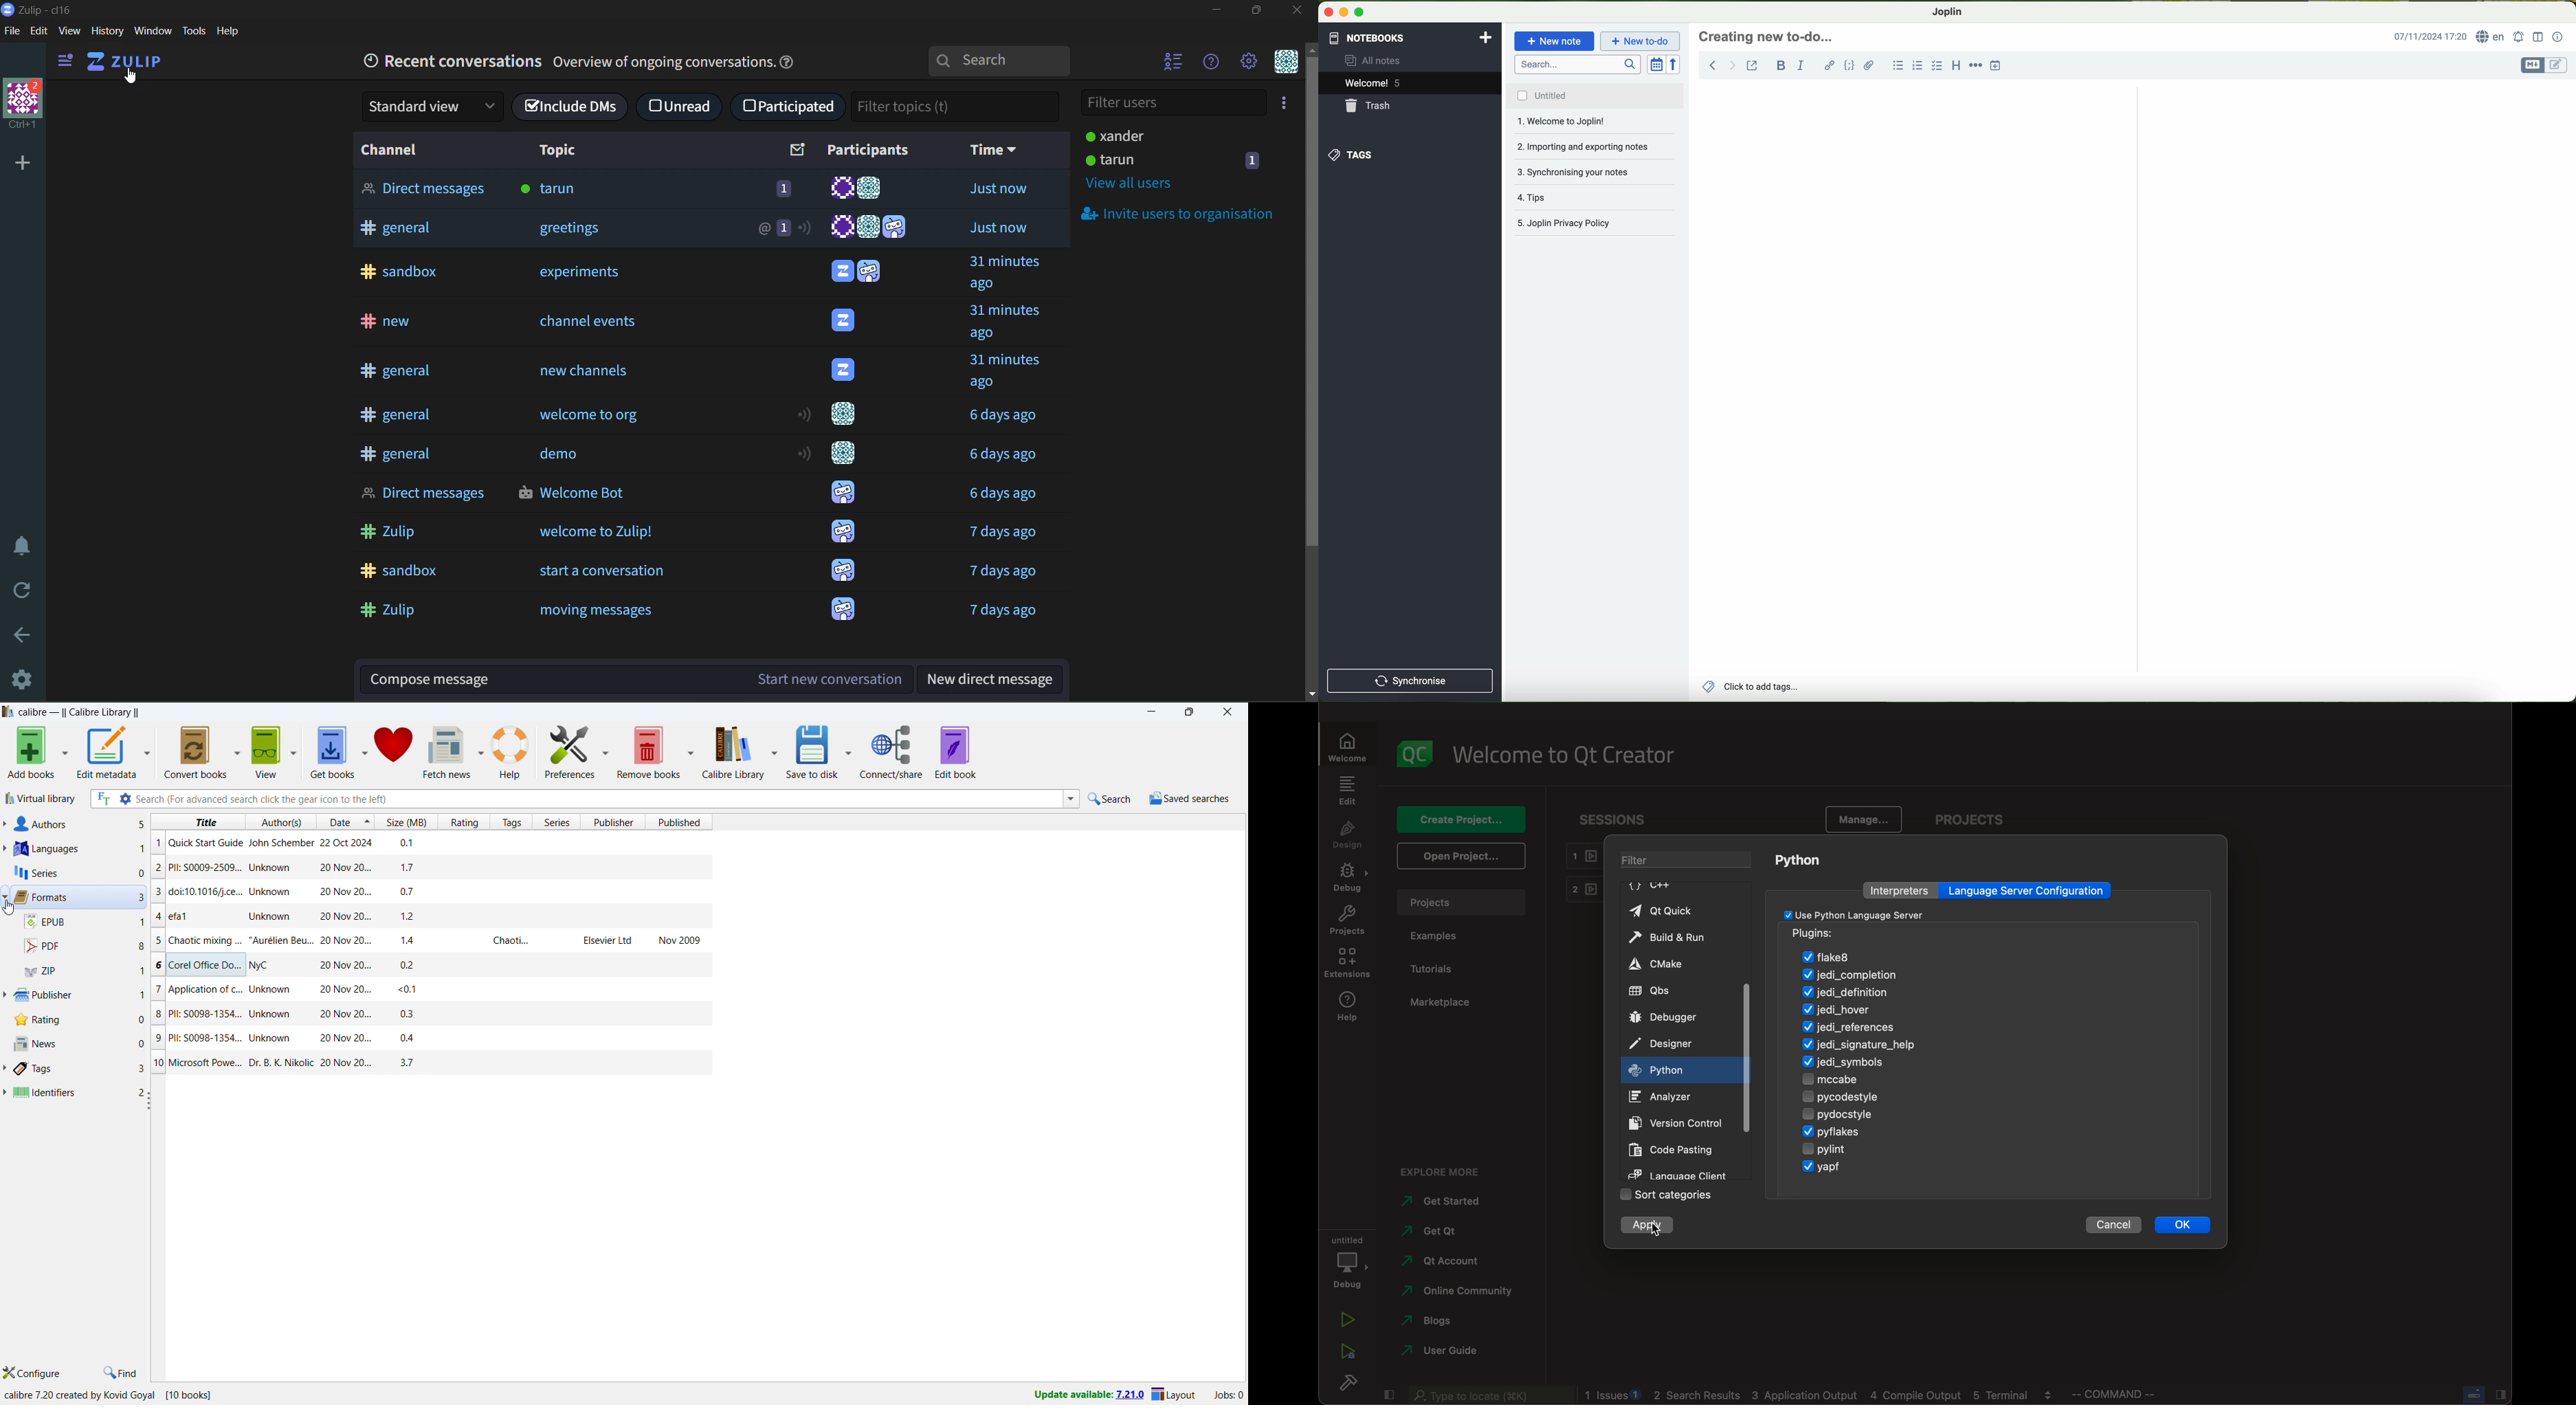 This screenshot has width=2576, height=1428. What do you see at coordinates (426, 496) in the screenshot?
I see `Direct messages` at bounding box center [426, 496].